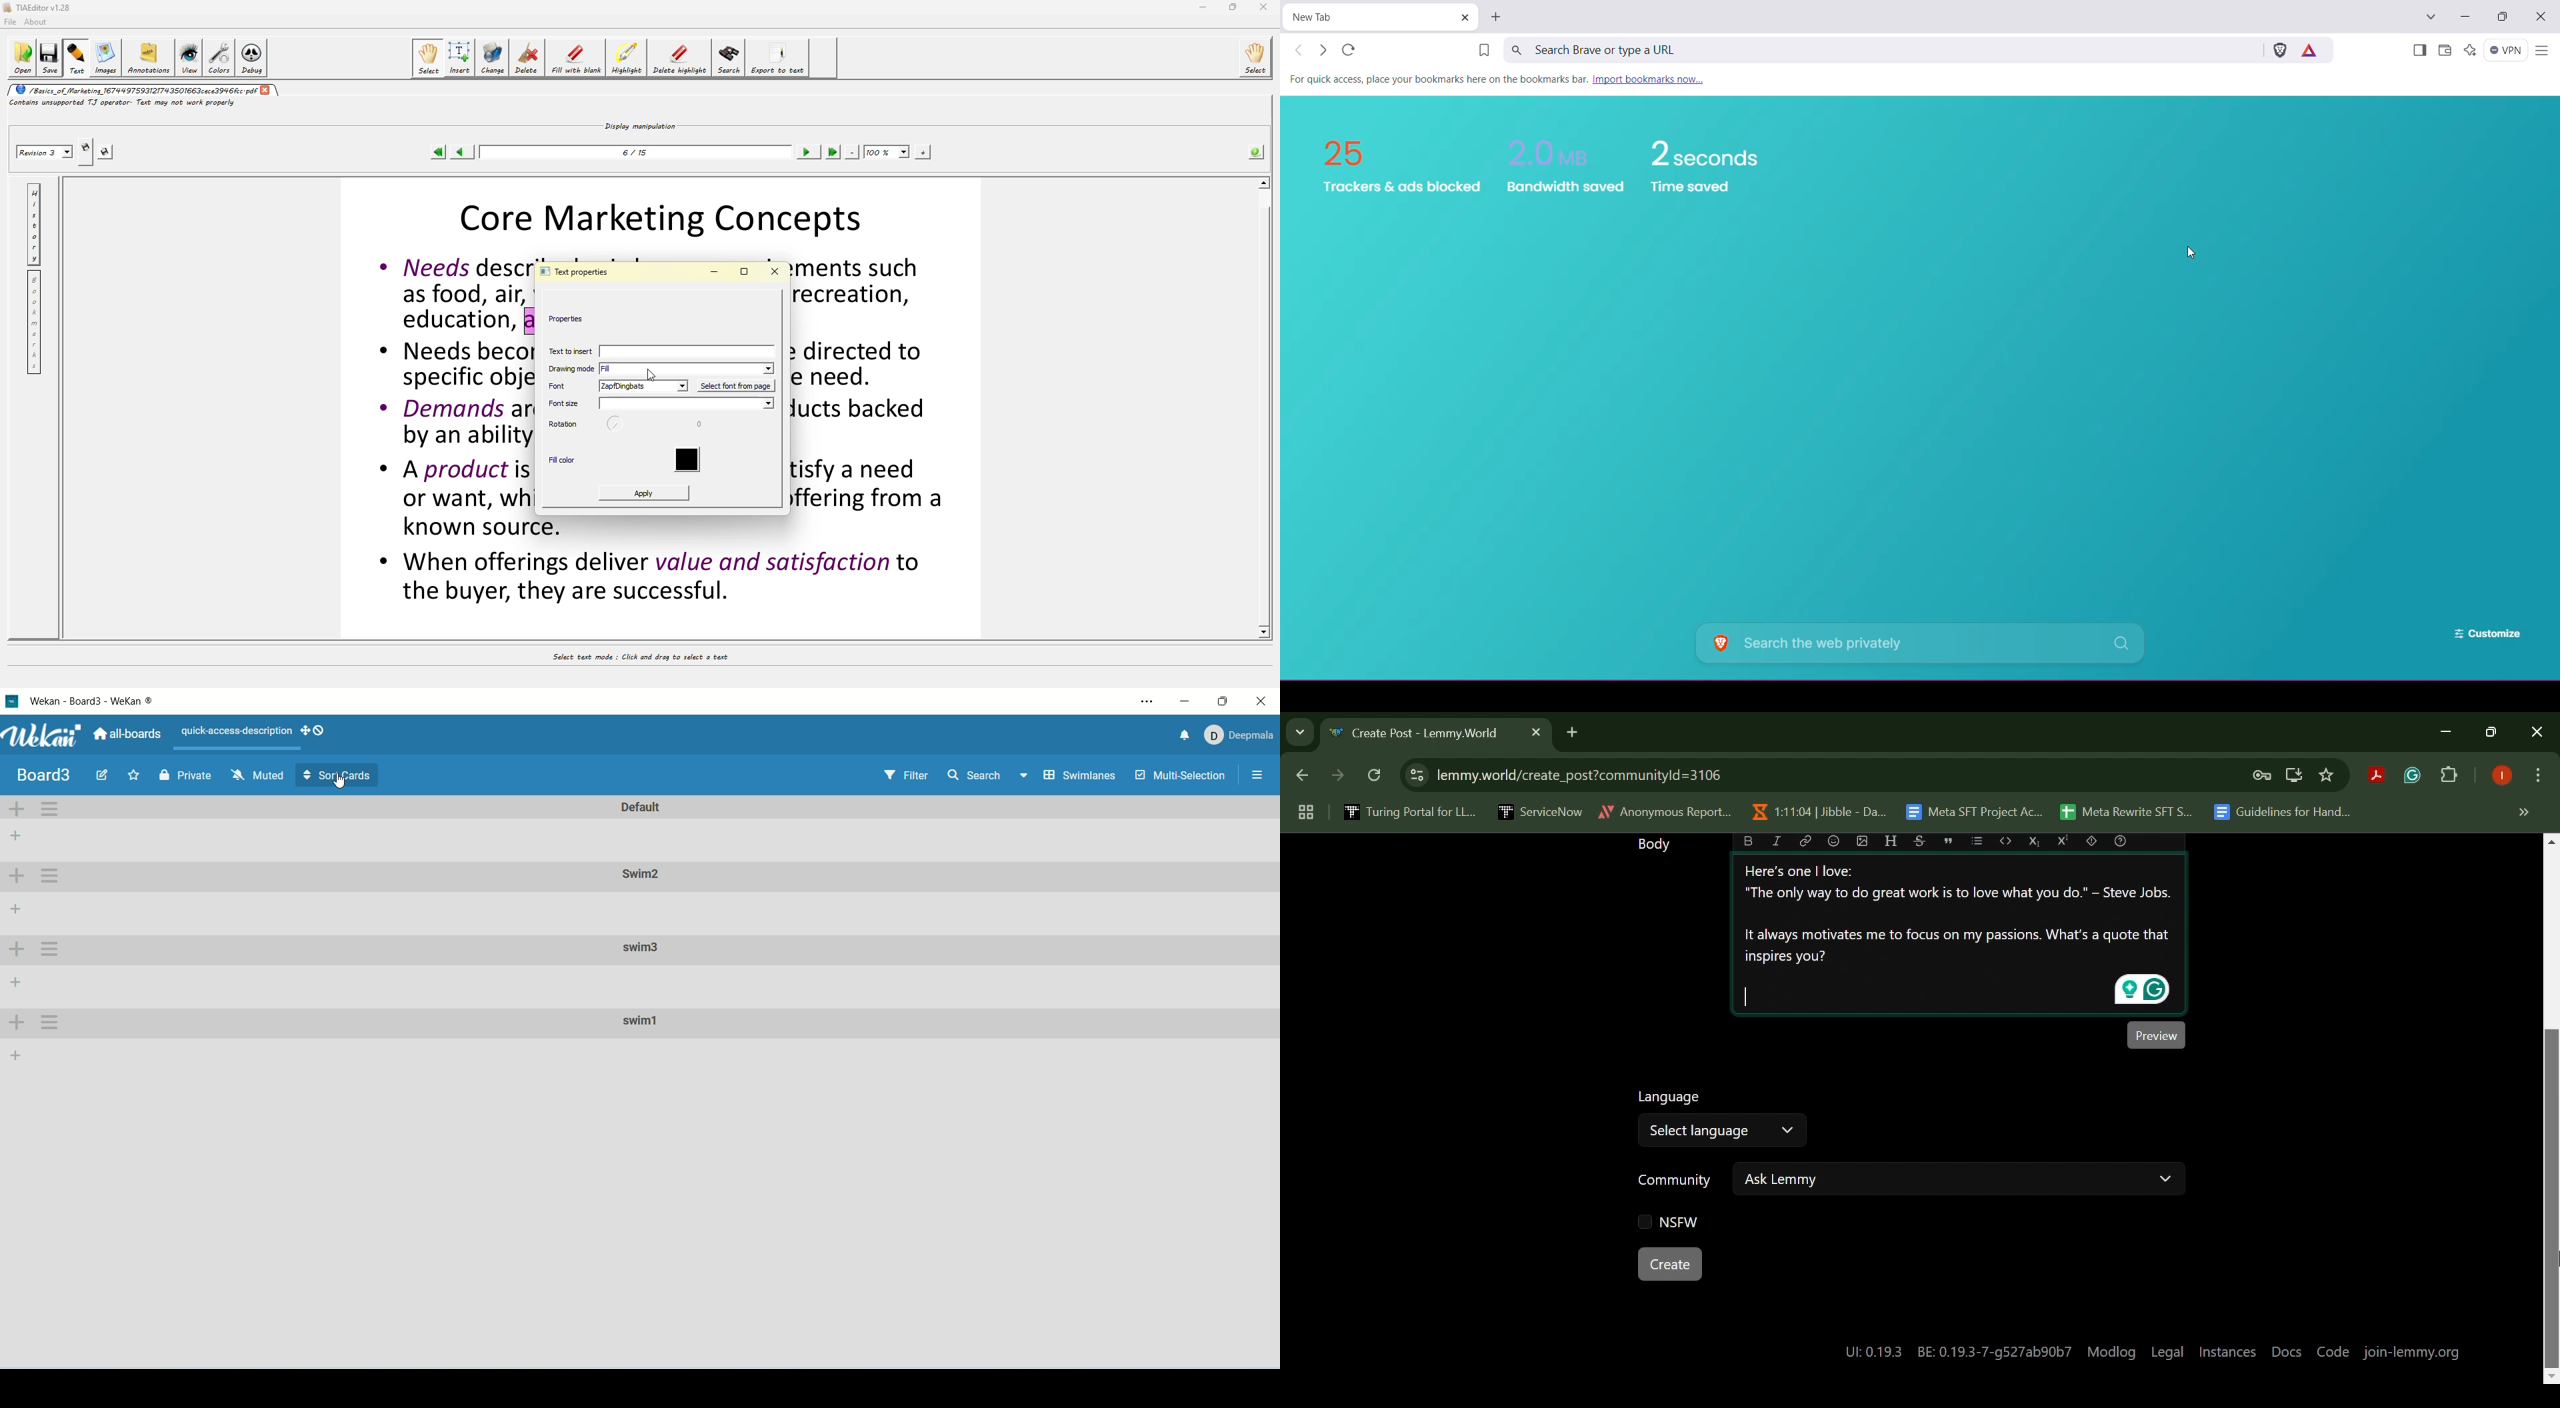 The image size is (2576, 1428). I want to click on close, so click(779, 271).